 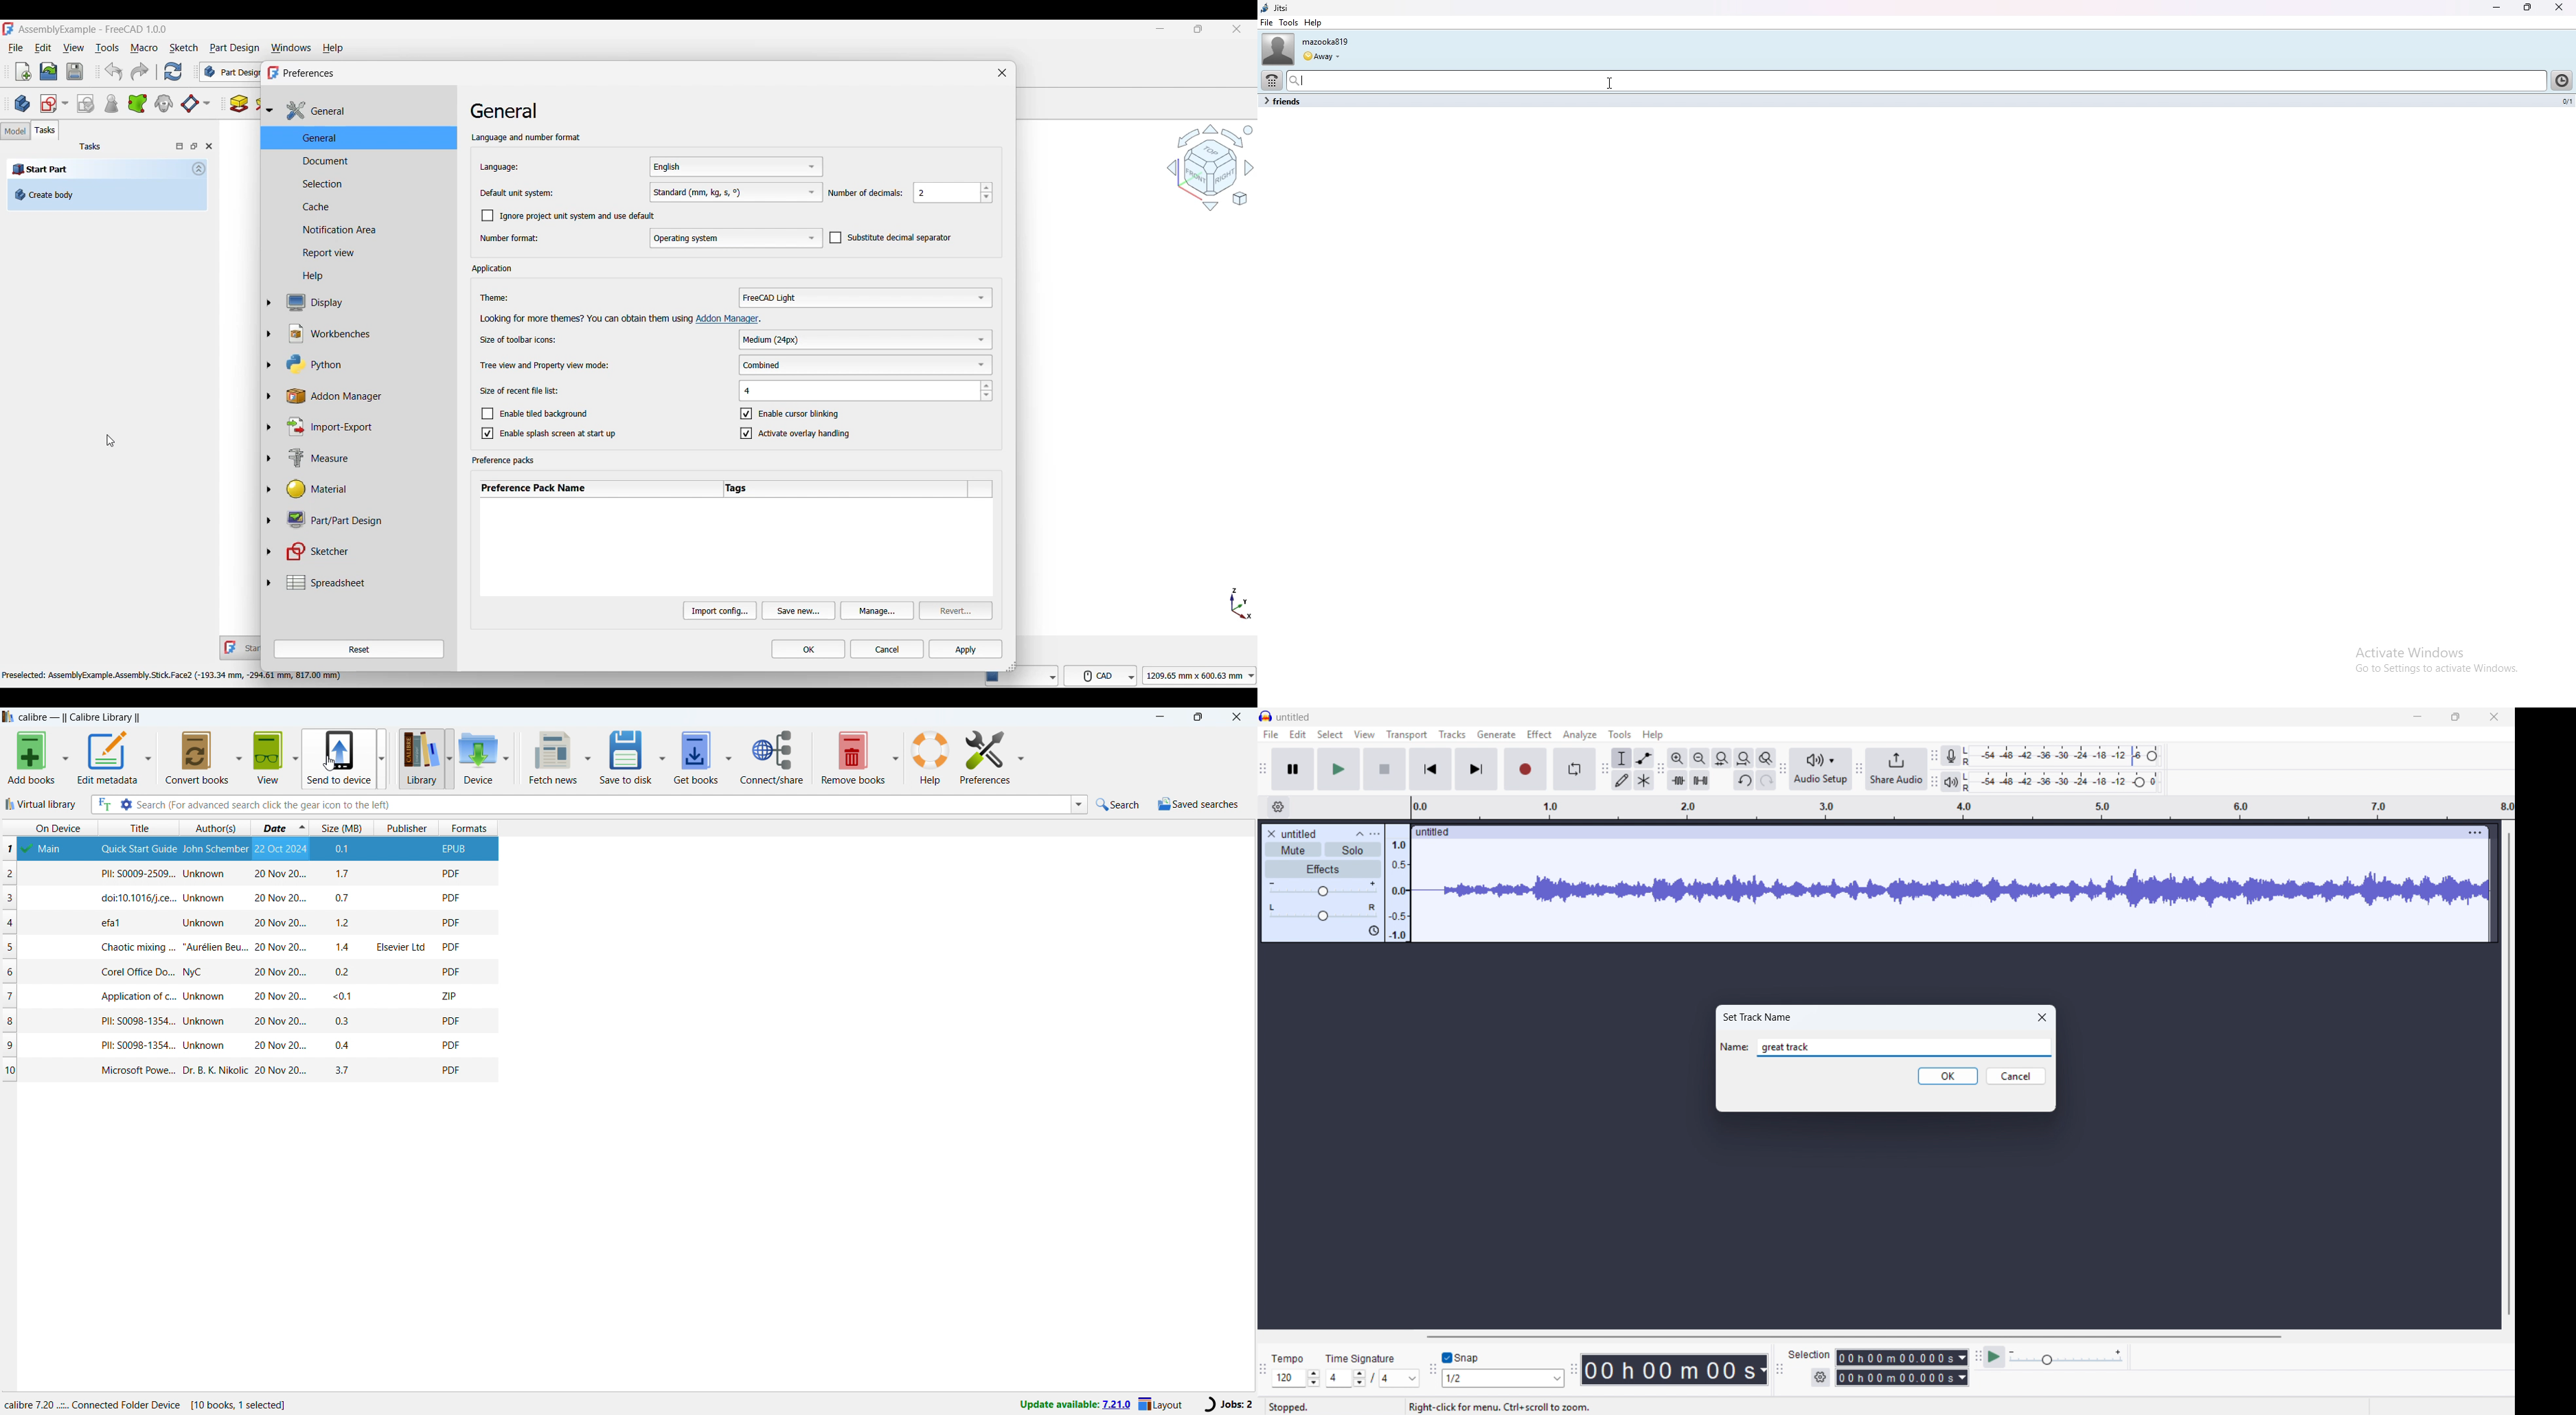 I want to click on view options, so click(x=295, y=757).